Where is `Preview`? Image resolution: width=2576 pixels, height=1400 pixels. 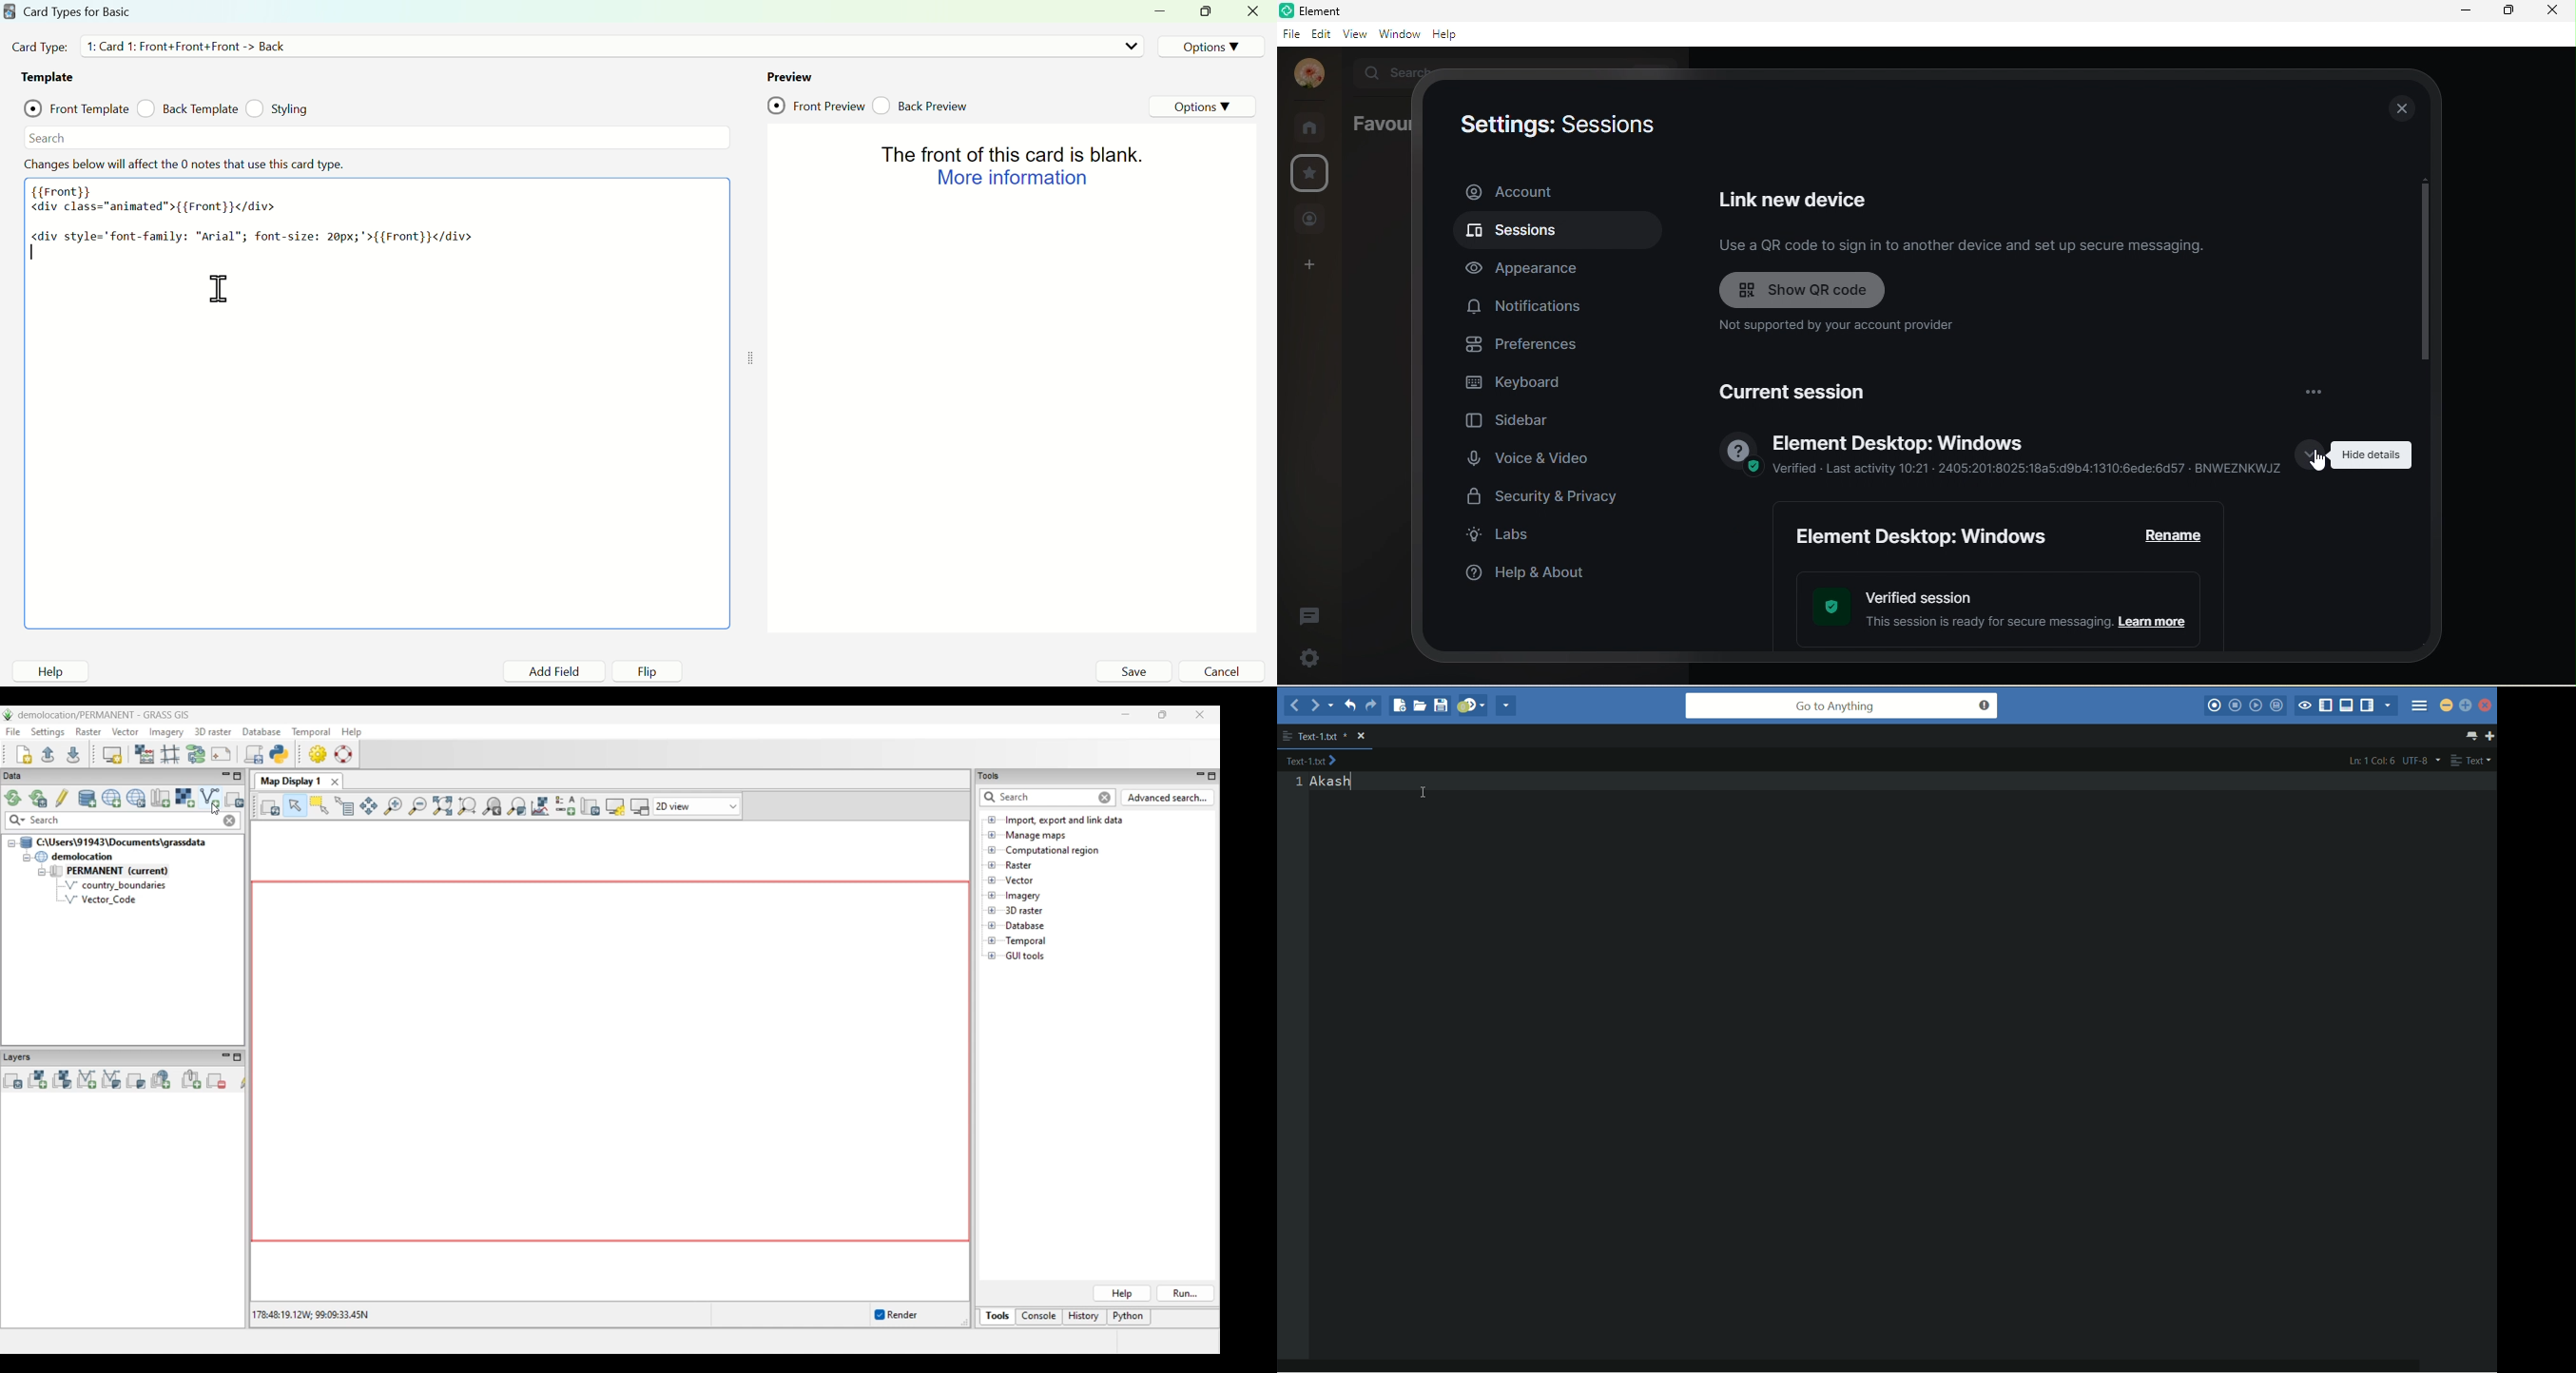
Preview is located at coordinates (790, 76).